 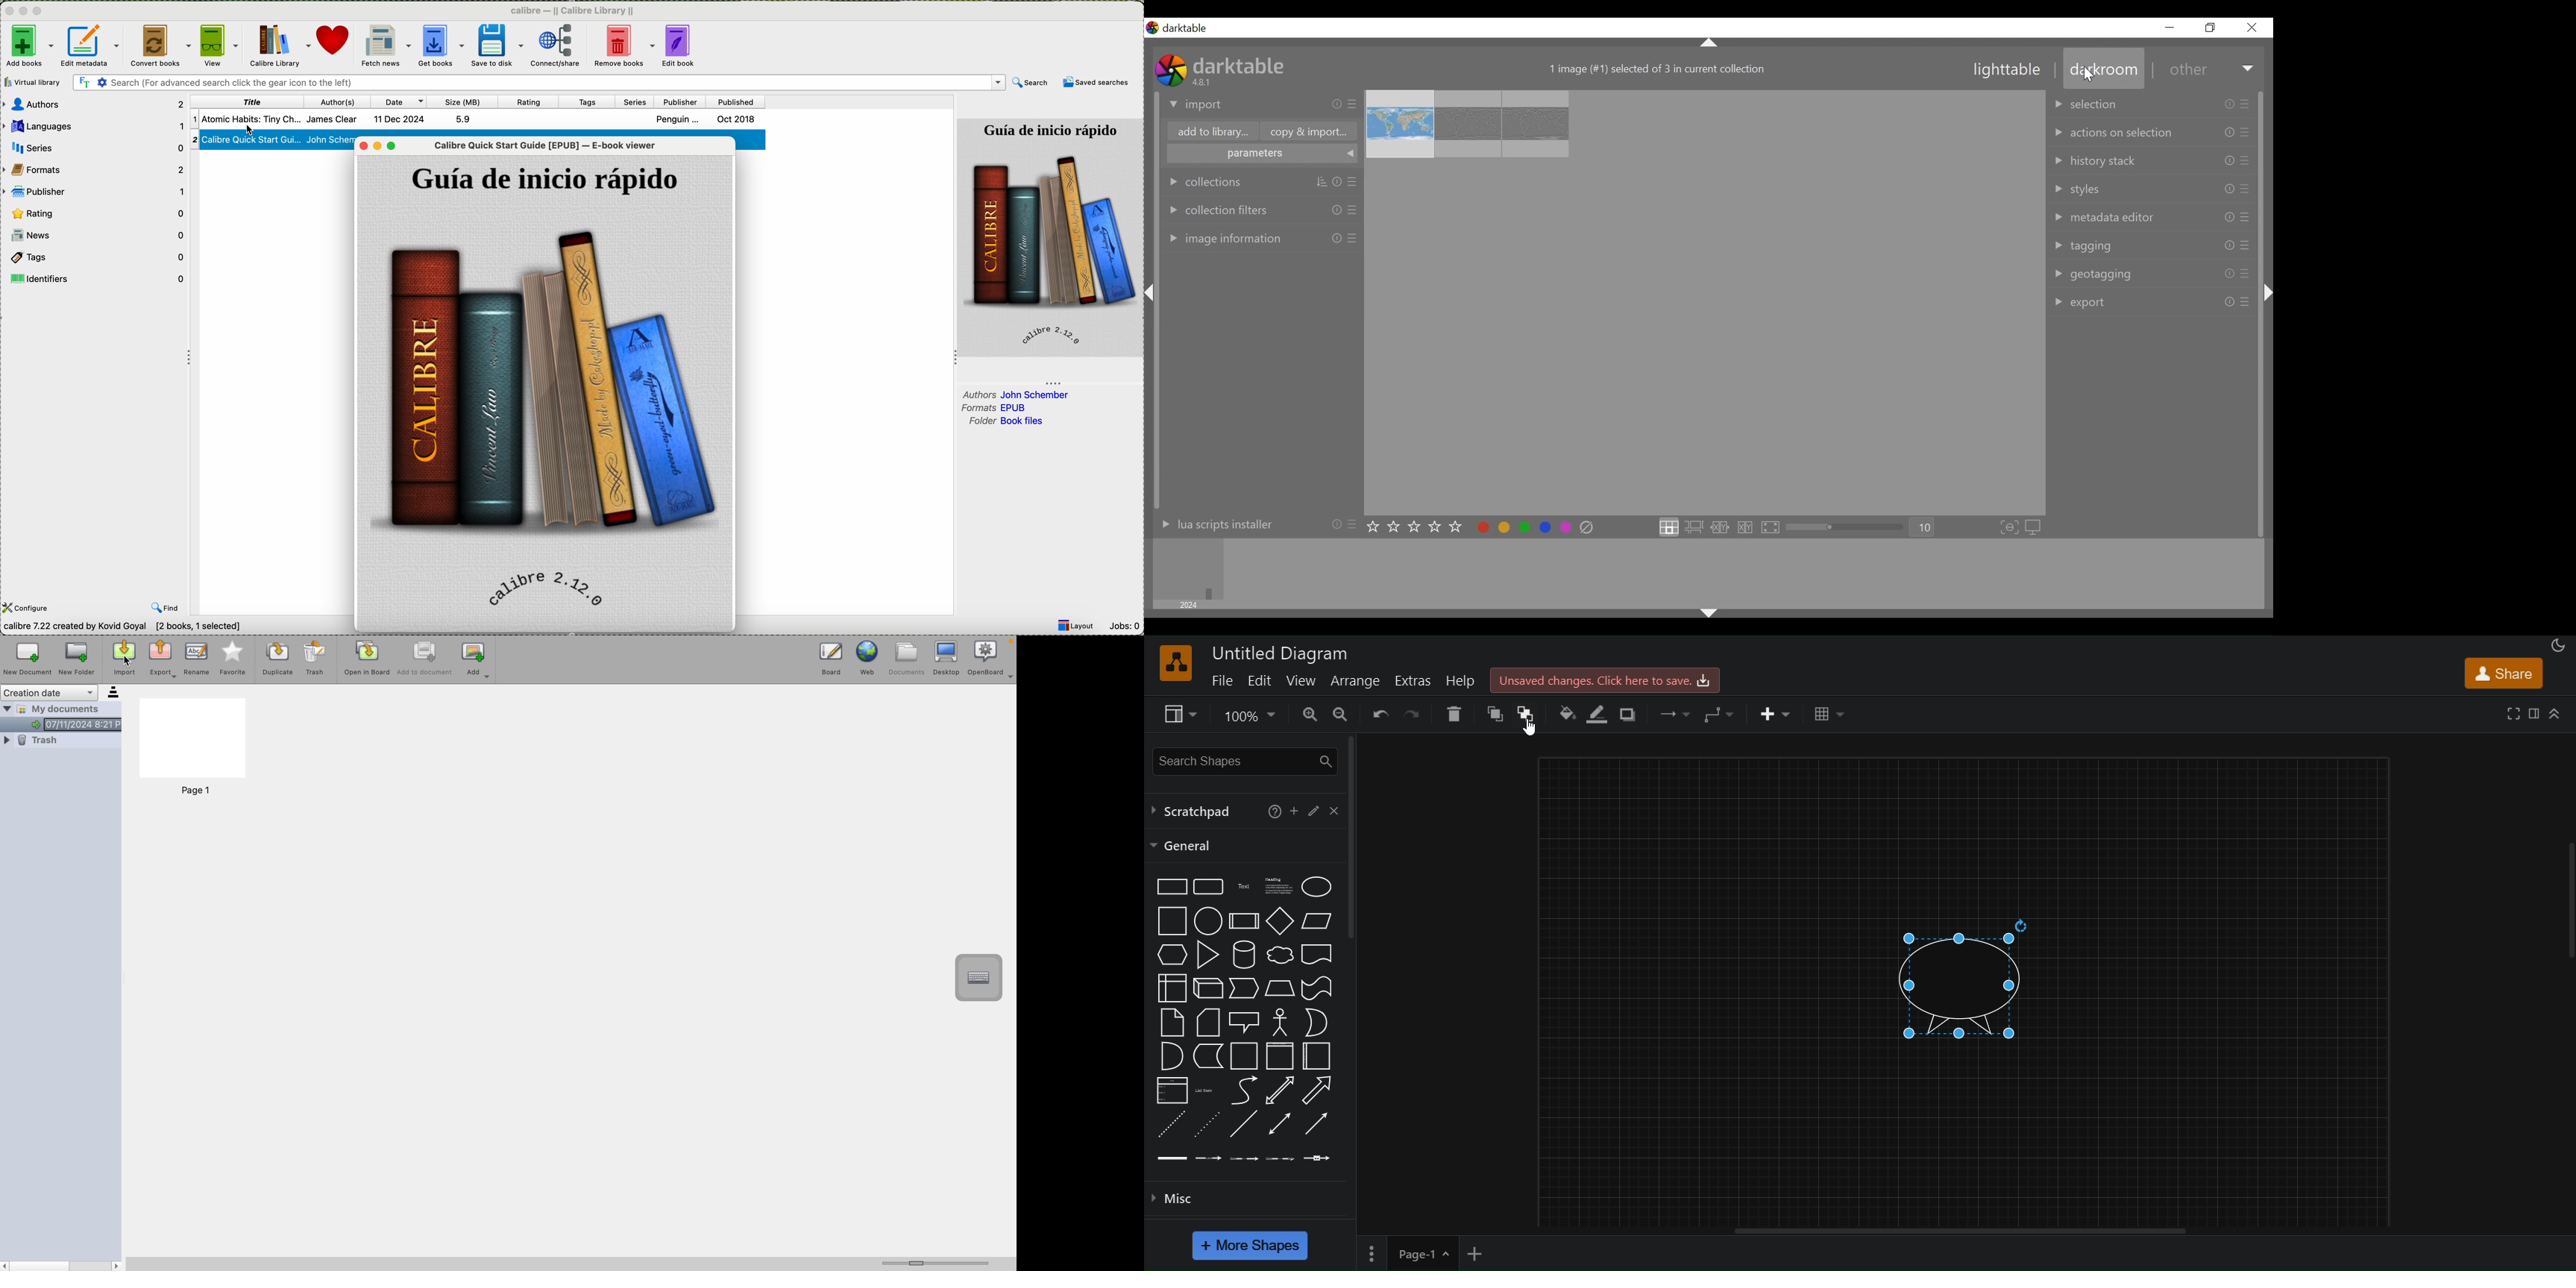 I want to click on board, so click(x=825, y=657).